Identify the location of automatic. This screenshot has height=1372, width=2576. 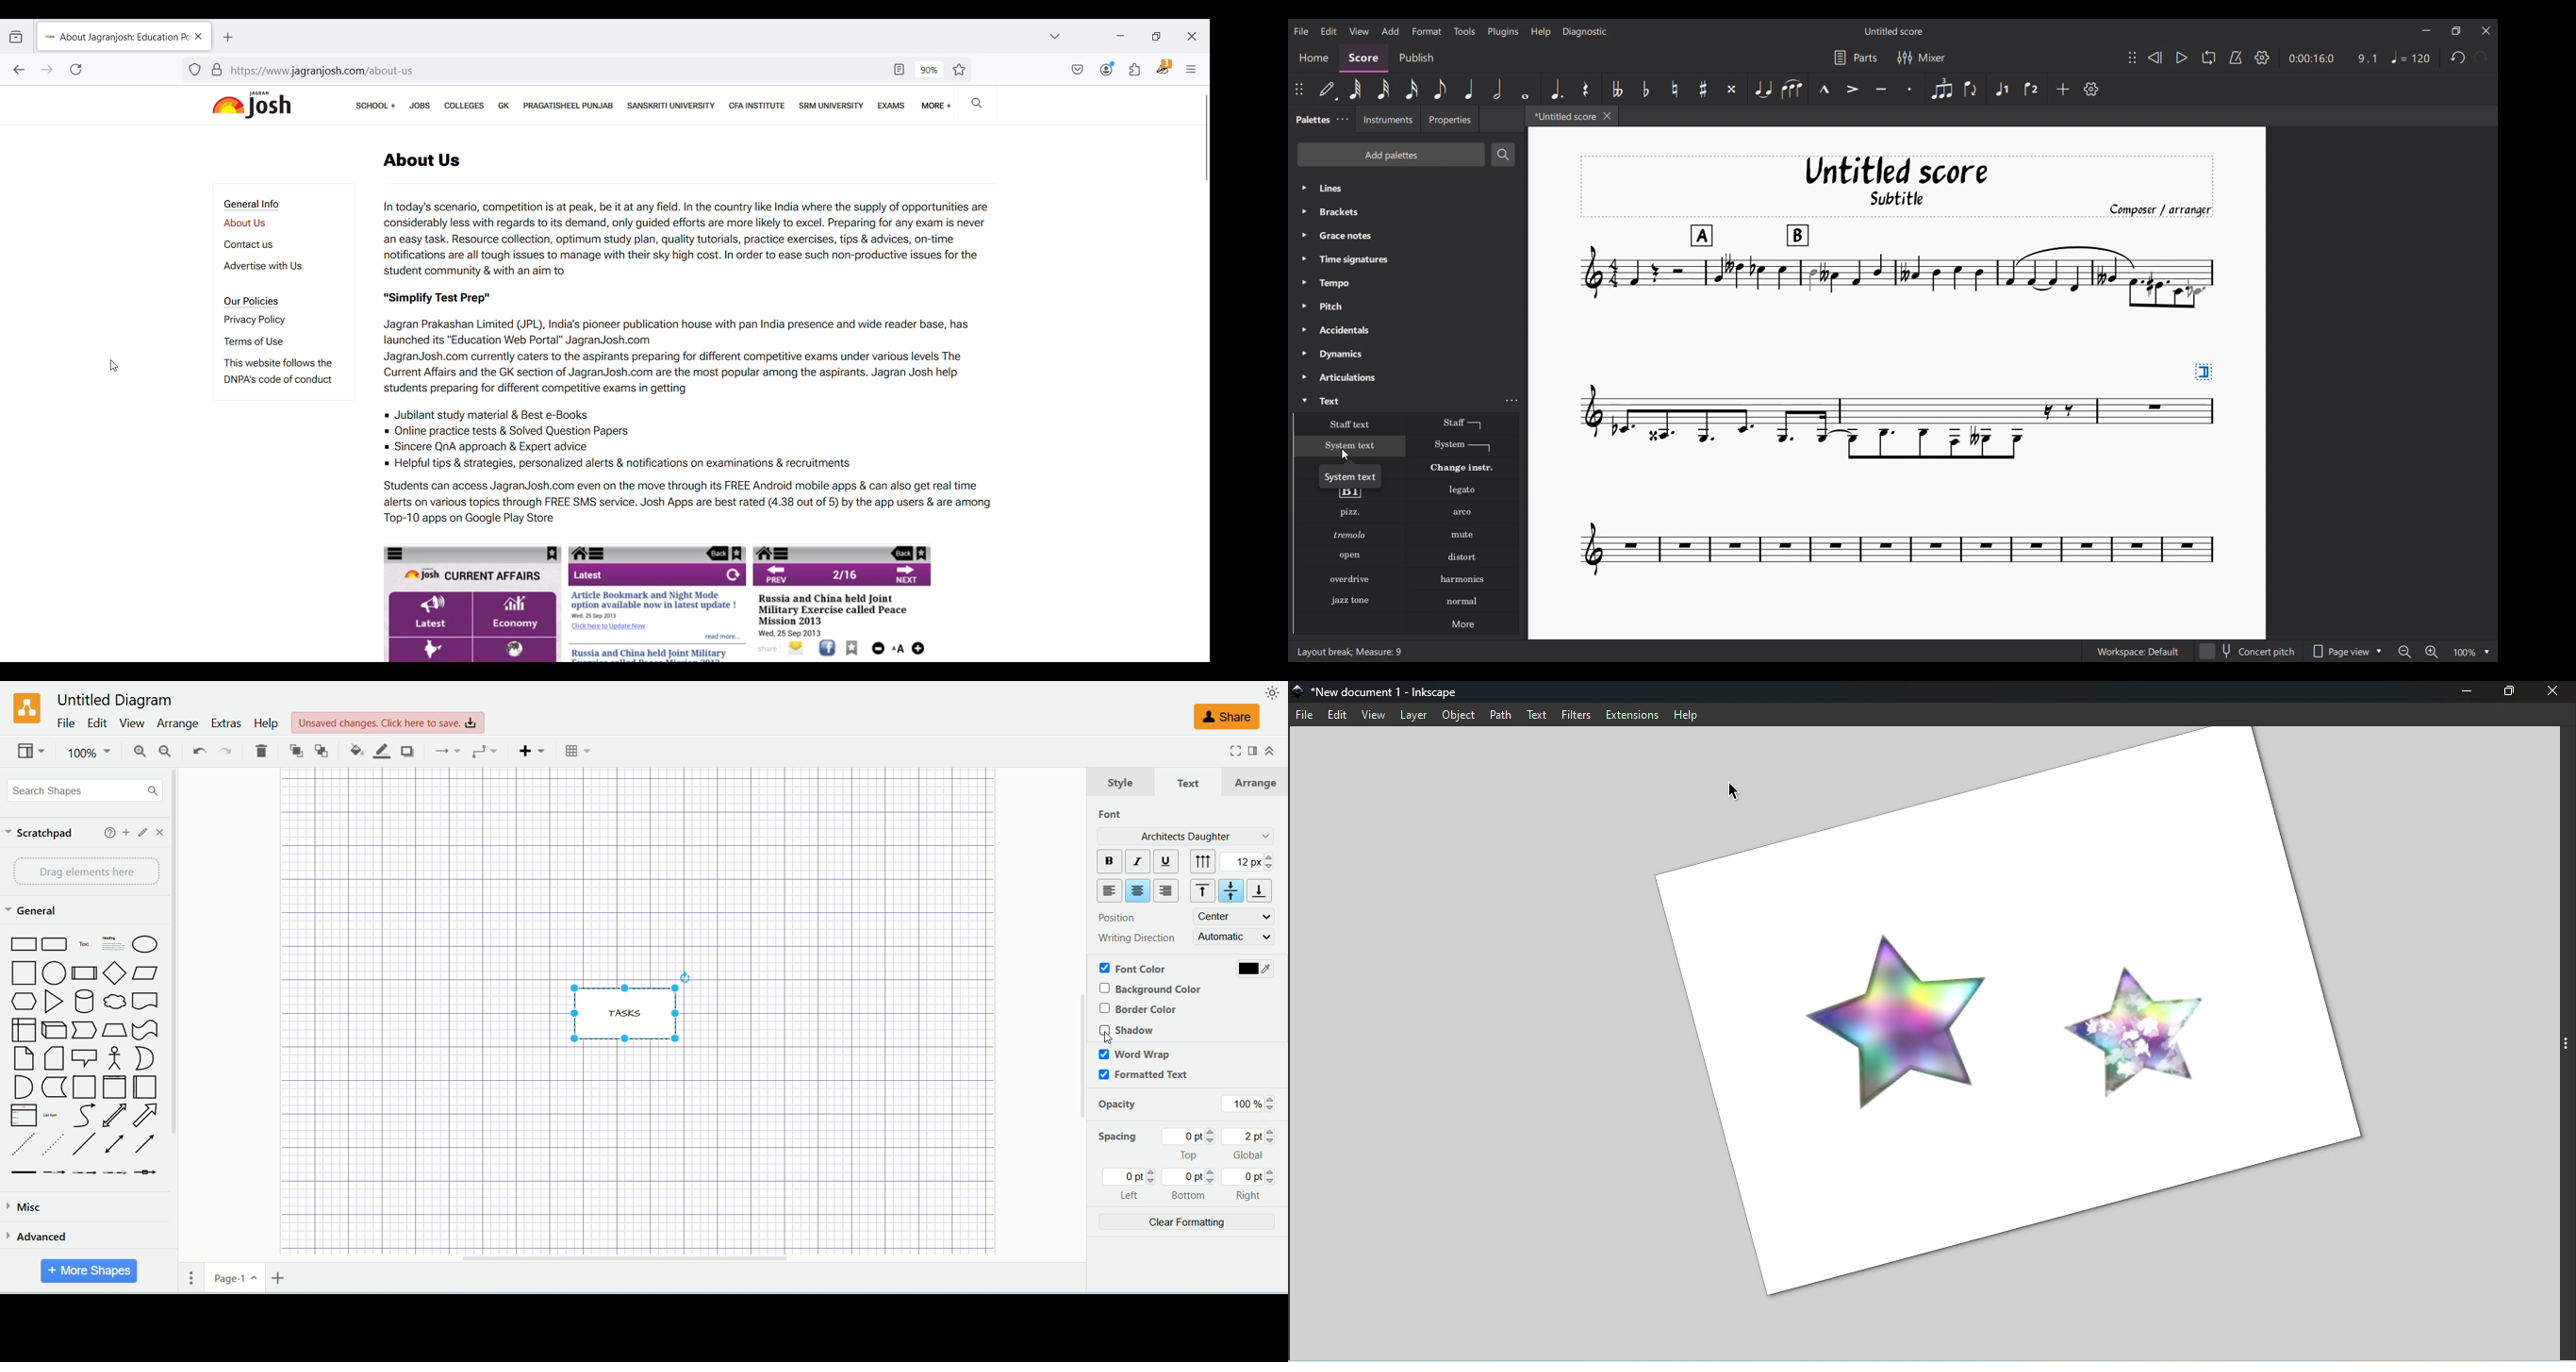
(1235, 936).